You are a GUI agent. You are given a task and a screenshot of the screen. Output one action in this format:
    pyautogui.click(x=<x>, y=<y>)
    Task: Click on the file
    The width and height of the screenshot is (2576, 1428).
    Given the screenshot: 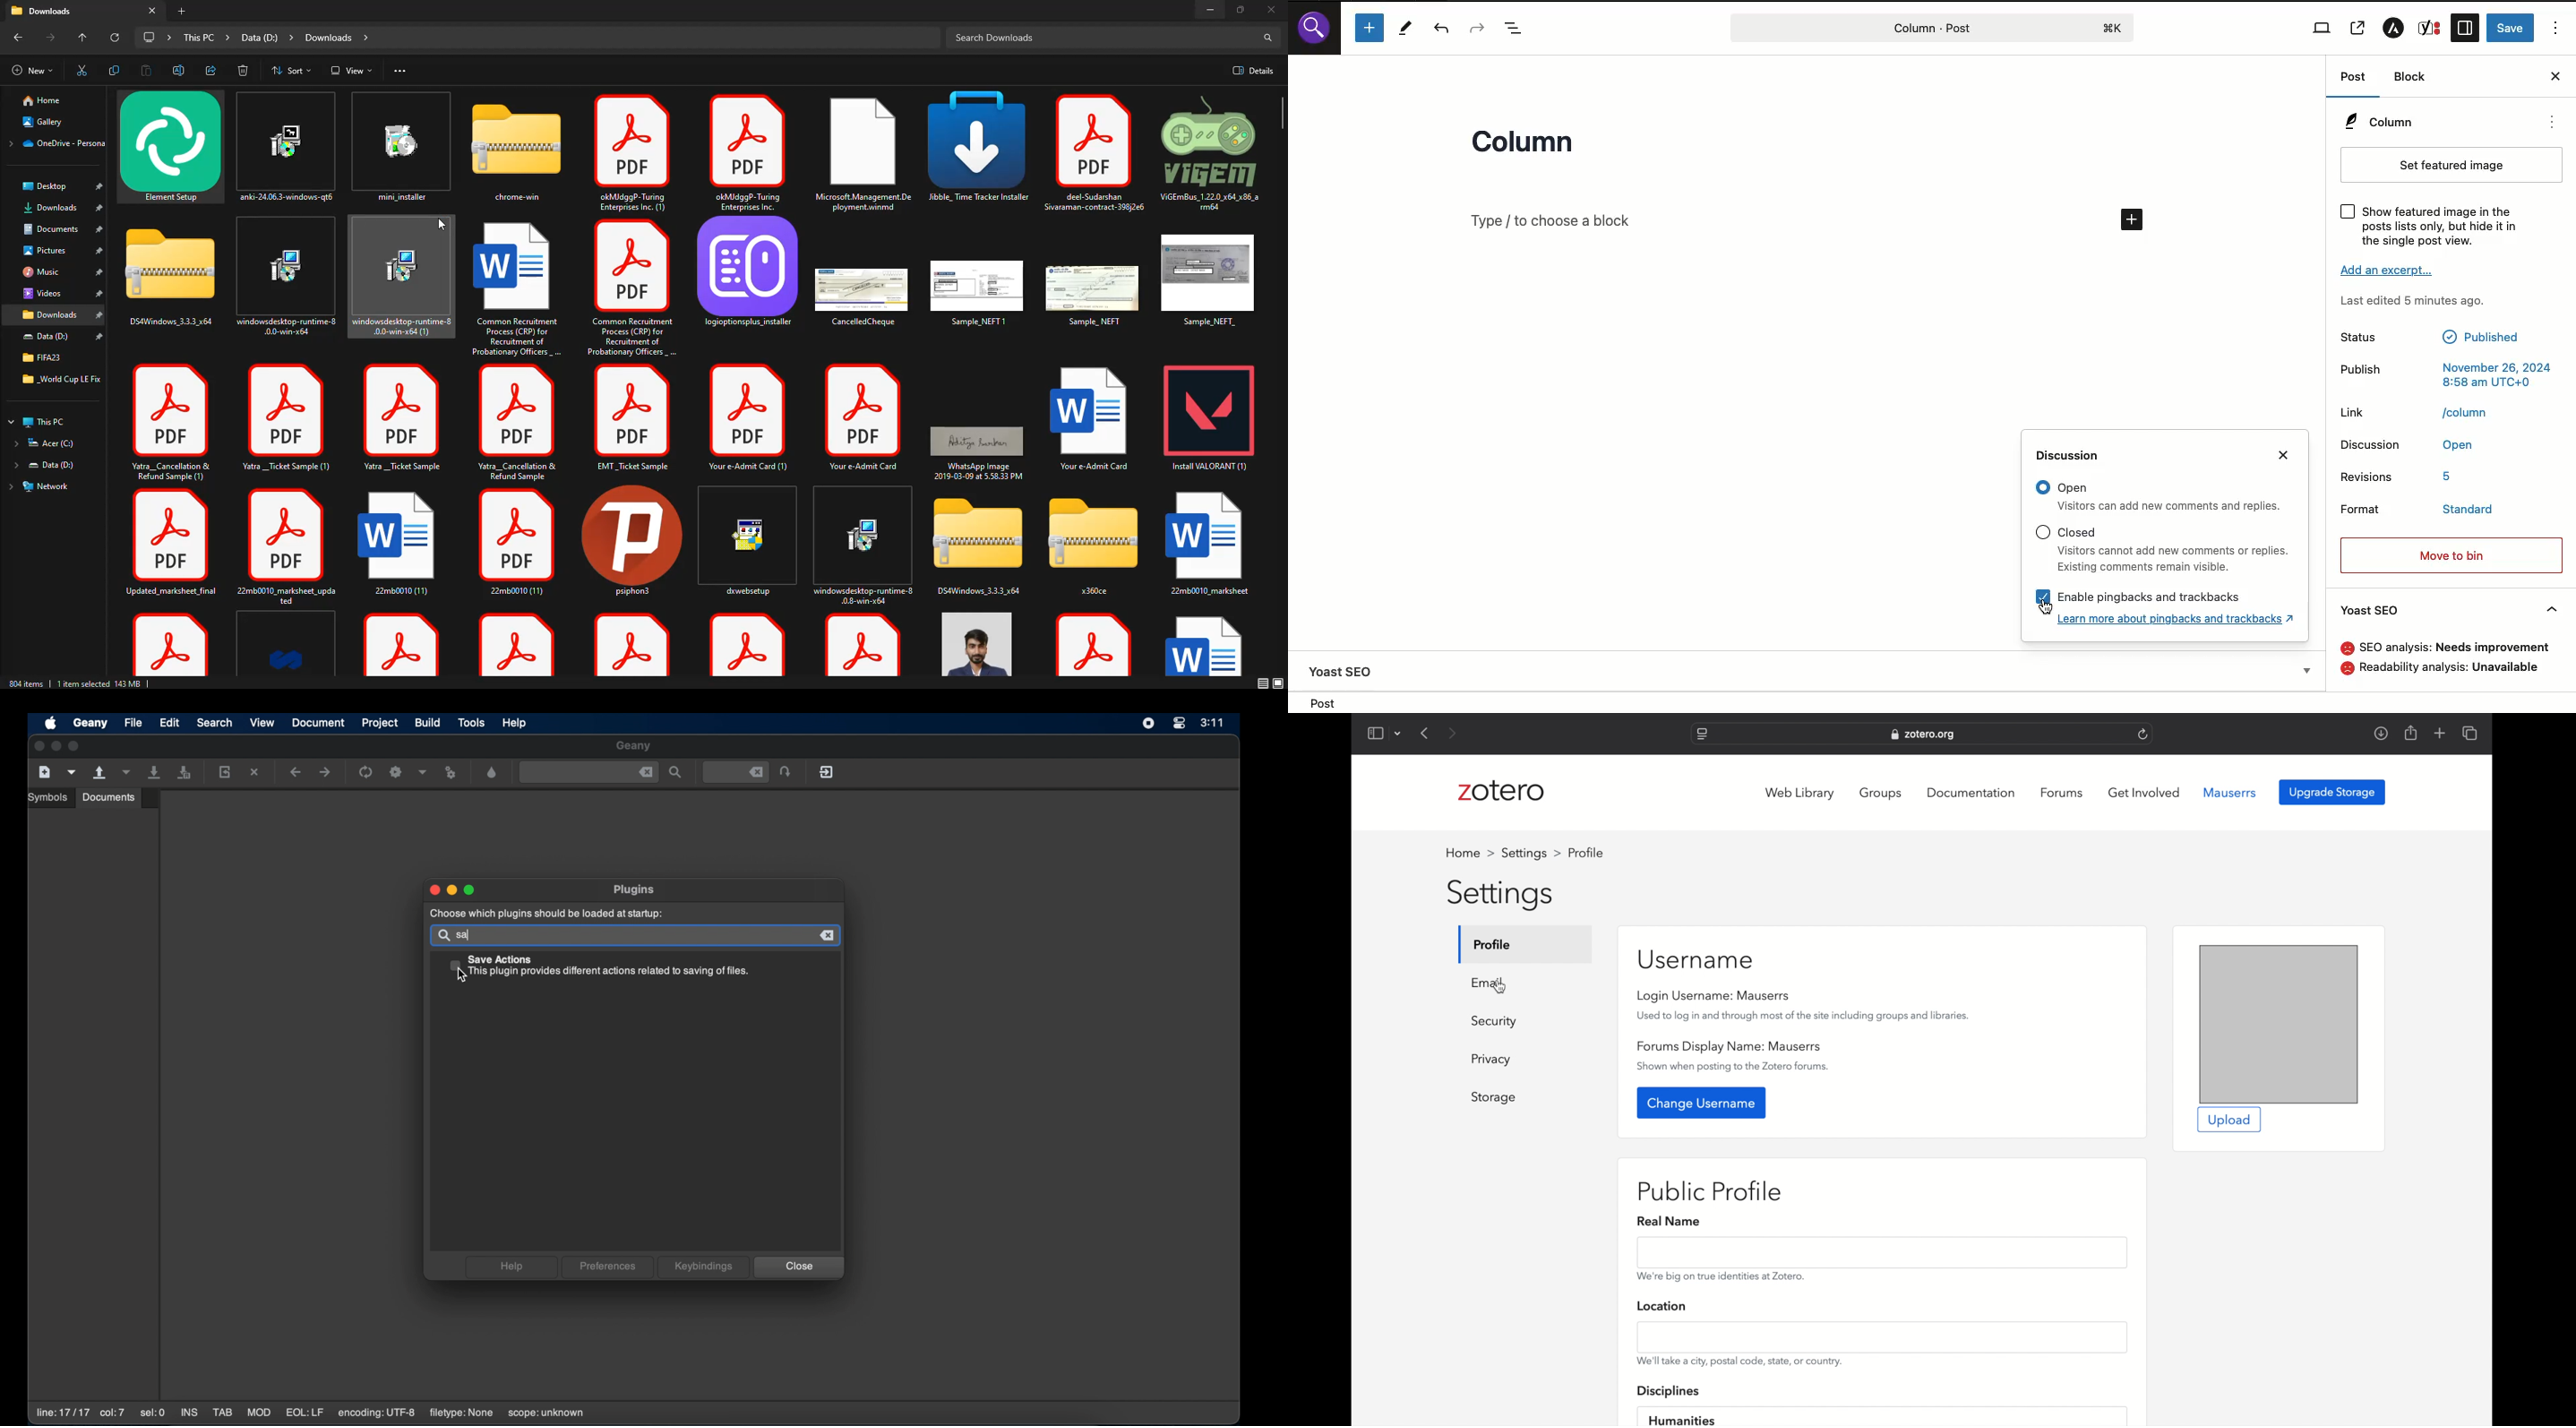 What is the action you would take?
    pyautogui.click(x=294, y=417)
    